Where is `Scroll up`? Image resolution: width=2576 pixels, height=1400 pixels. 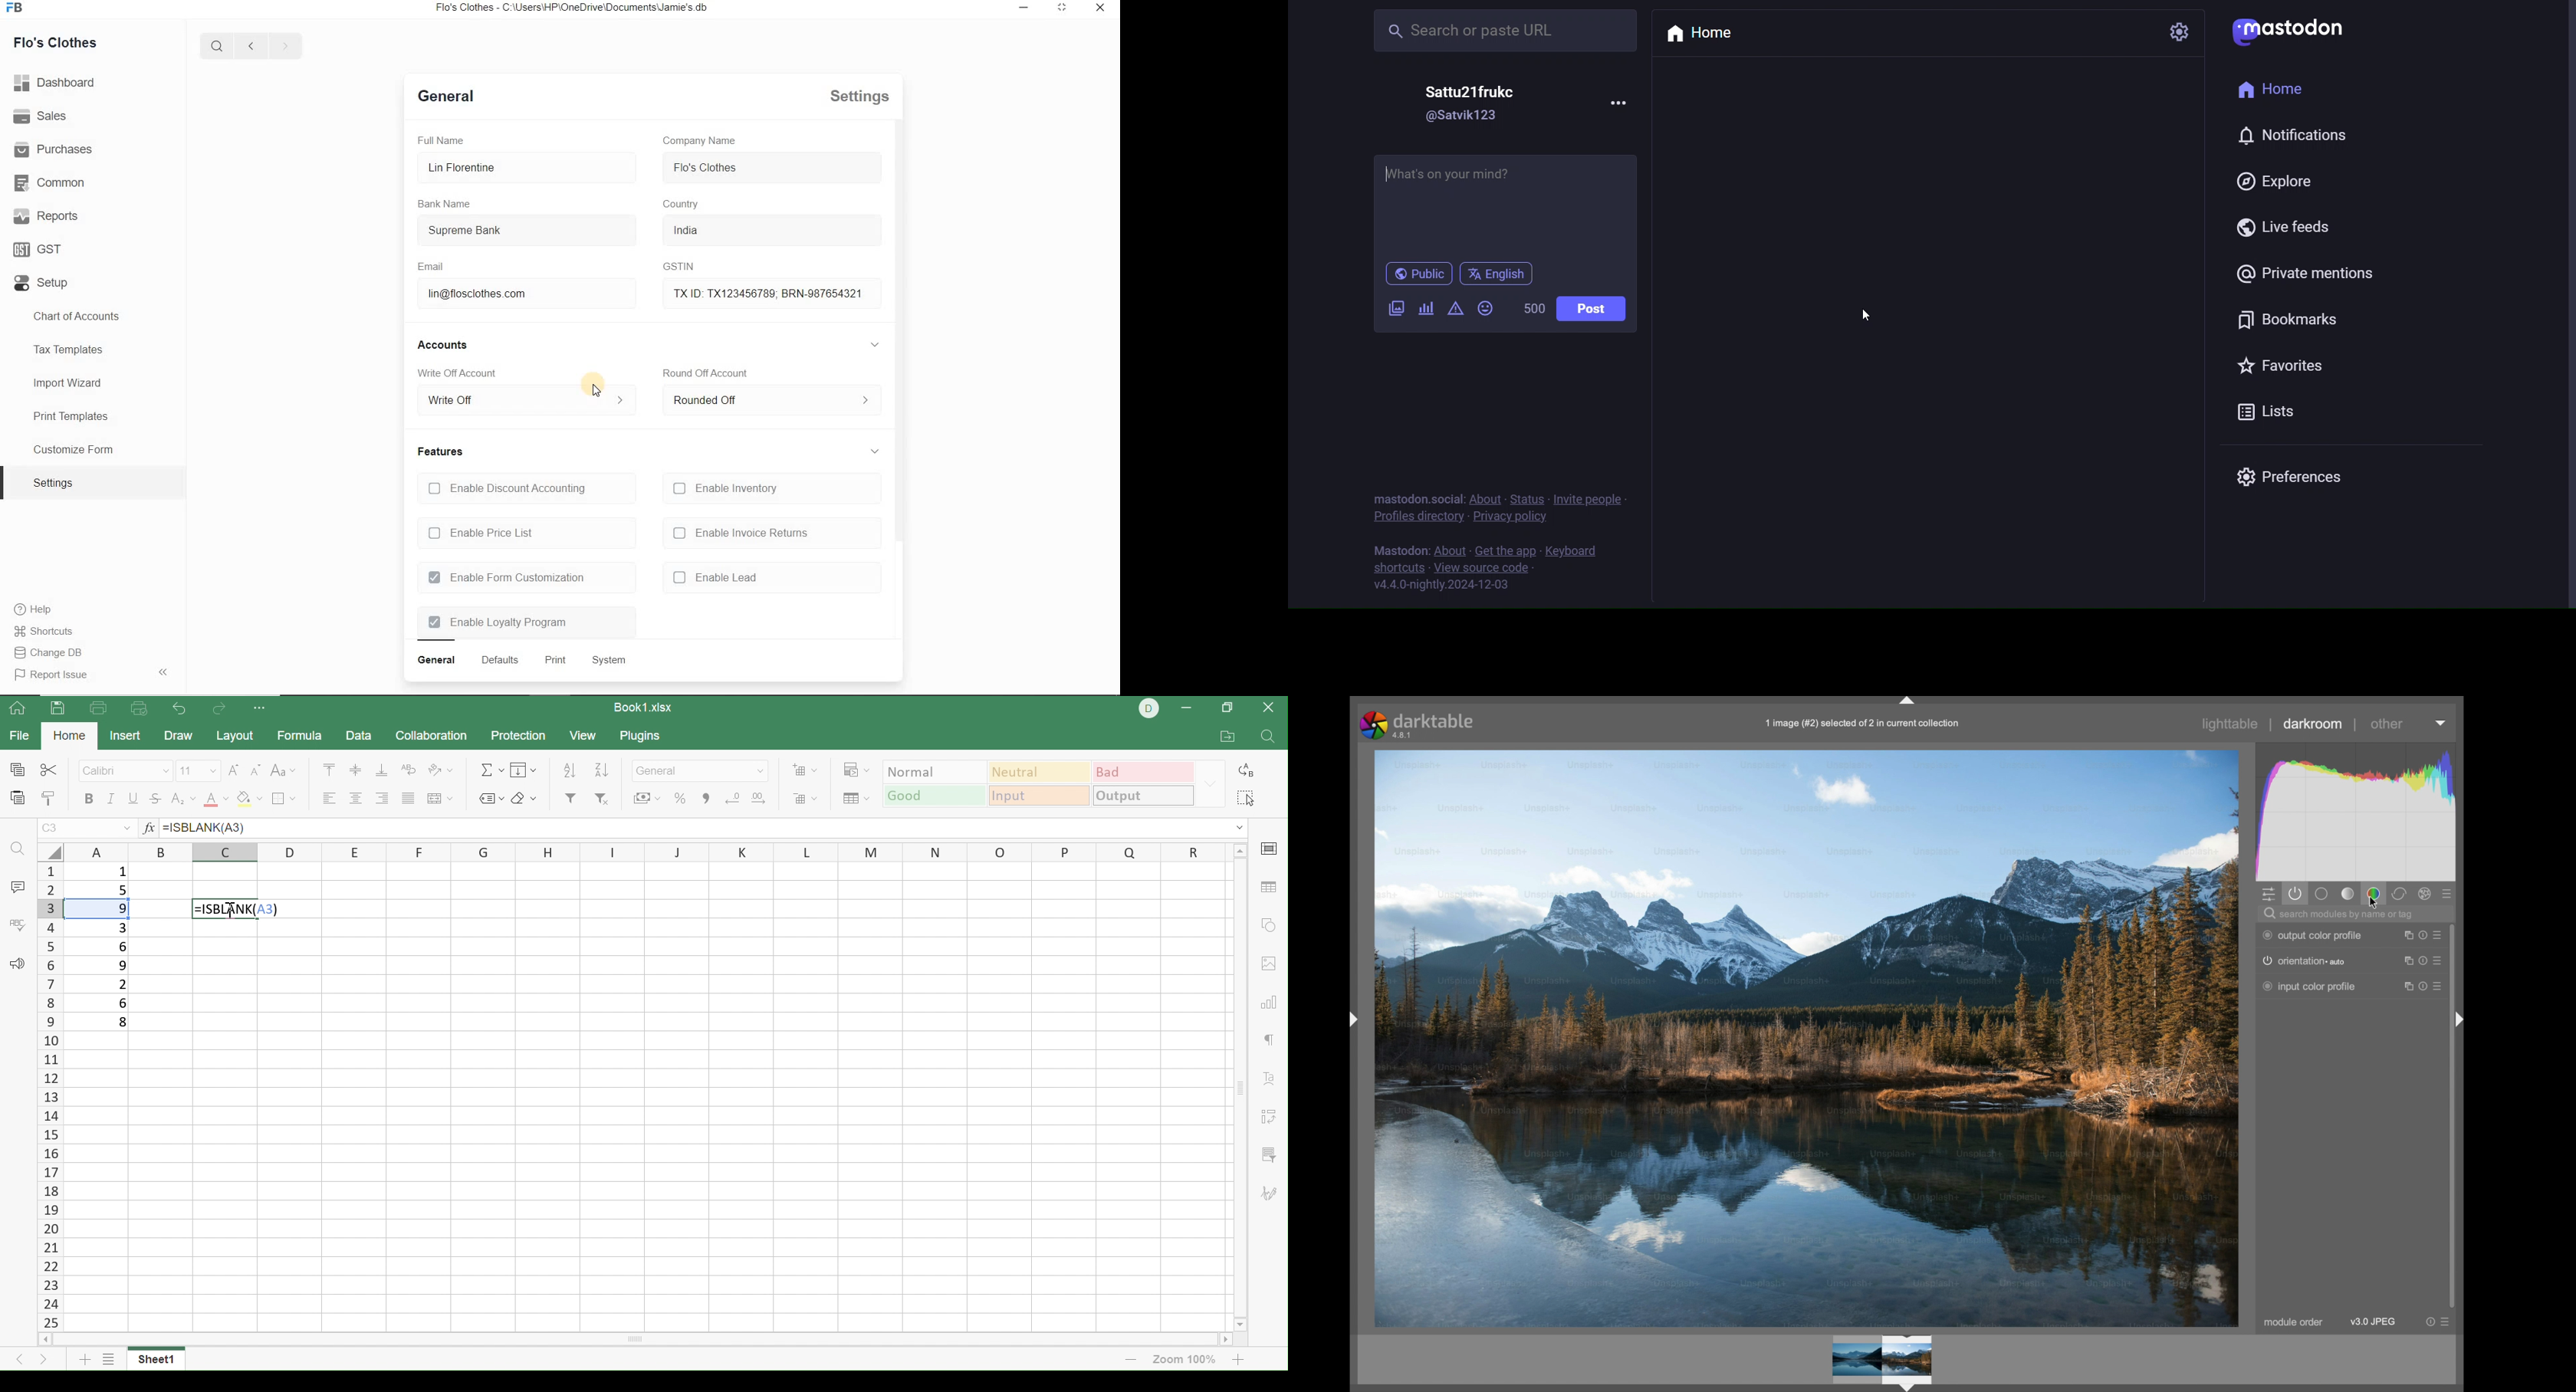 Scroll up is located at coordinates (1239, 849).